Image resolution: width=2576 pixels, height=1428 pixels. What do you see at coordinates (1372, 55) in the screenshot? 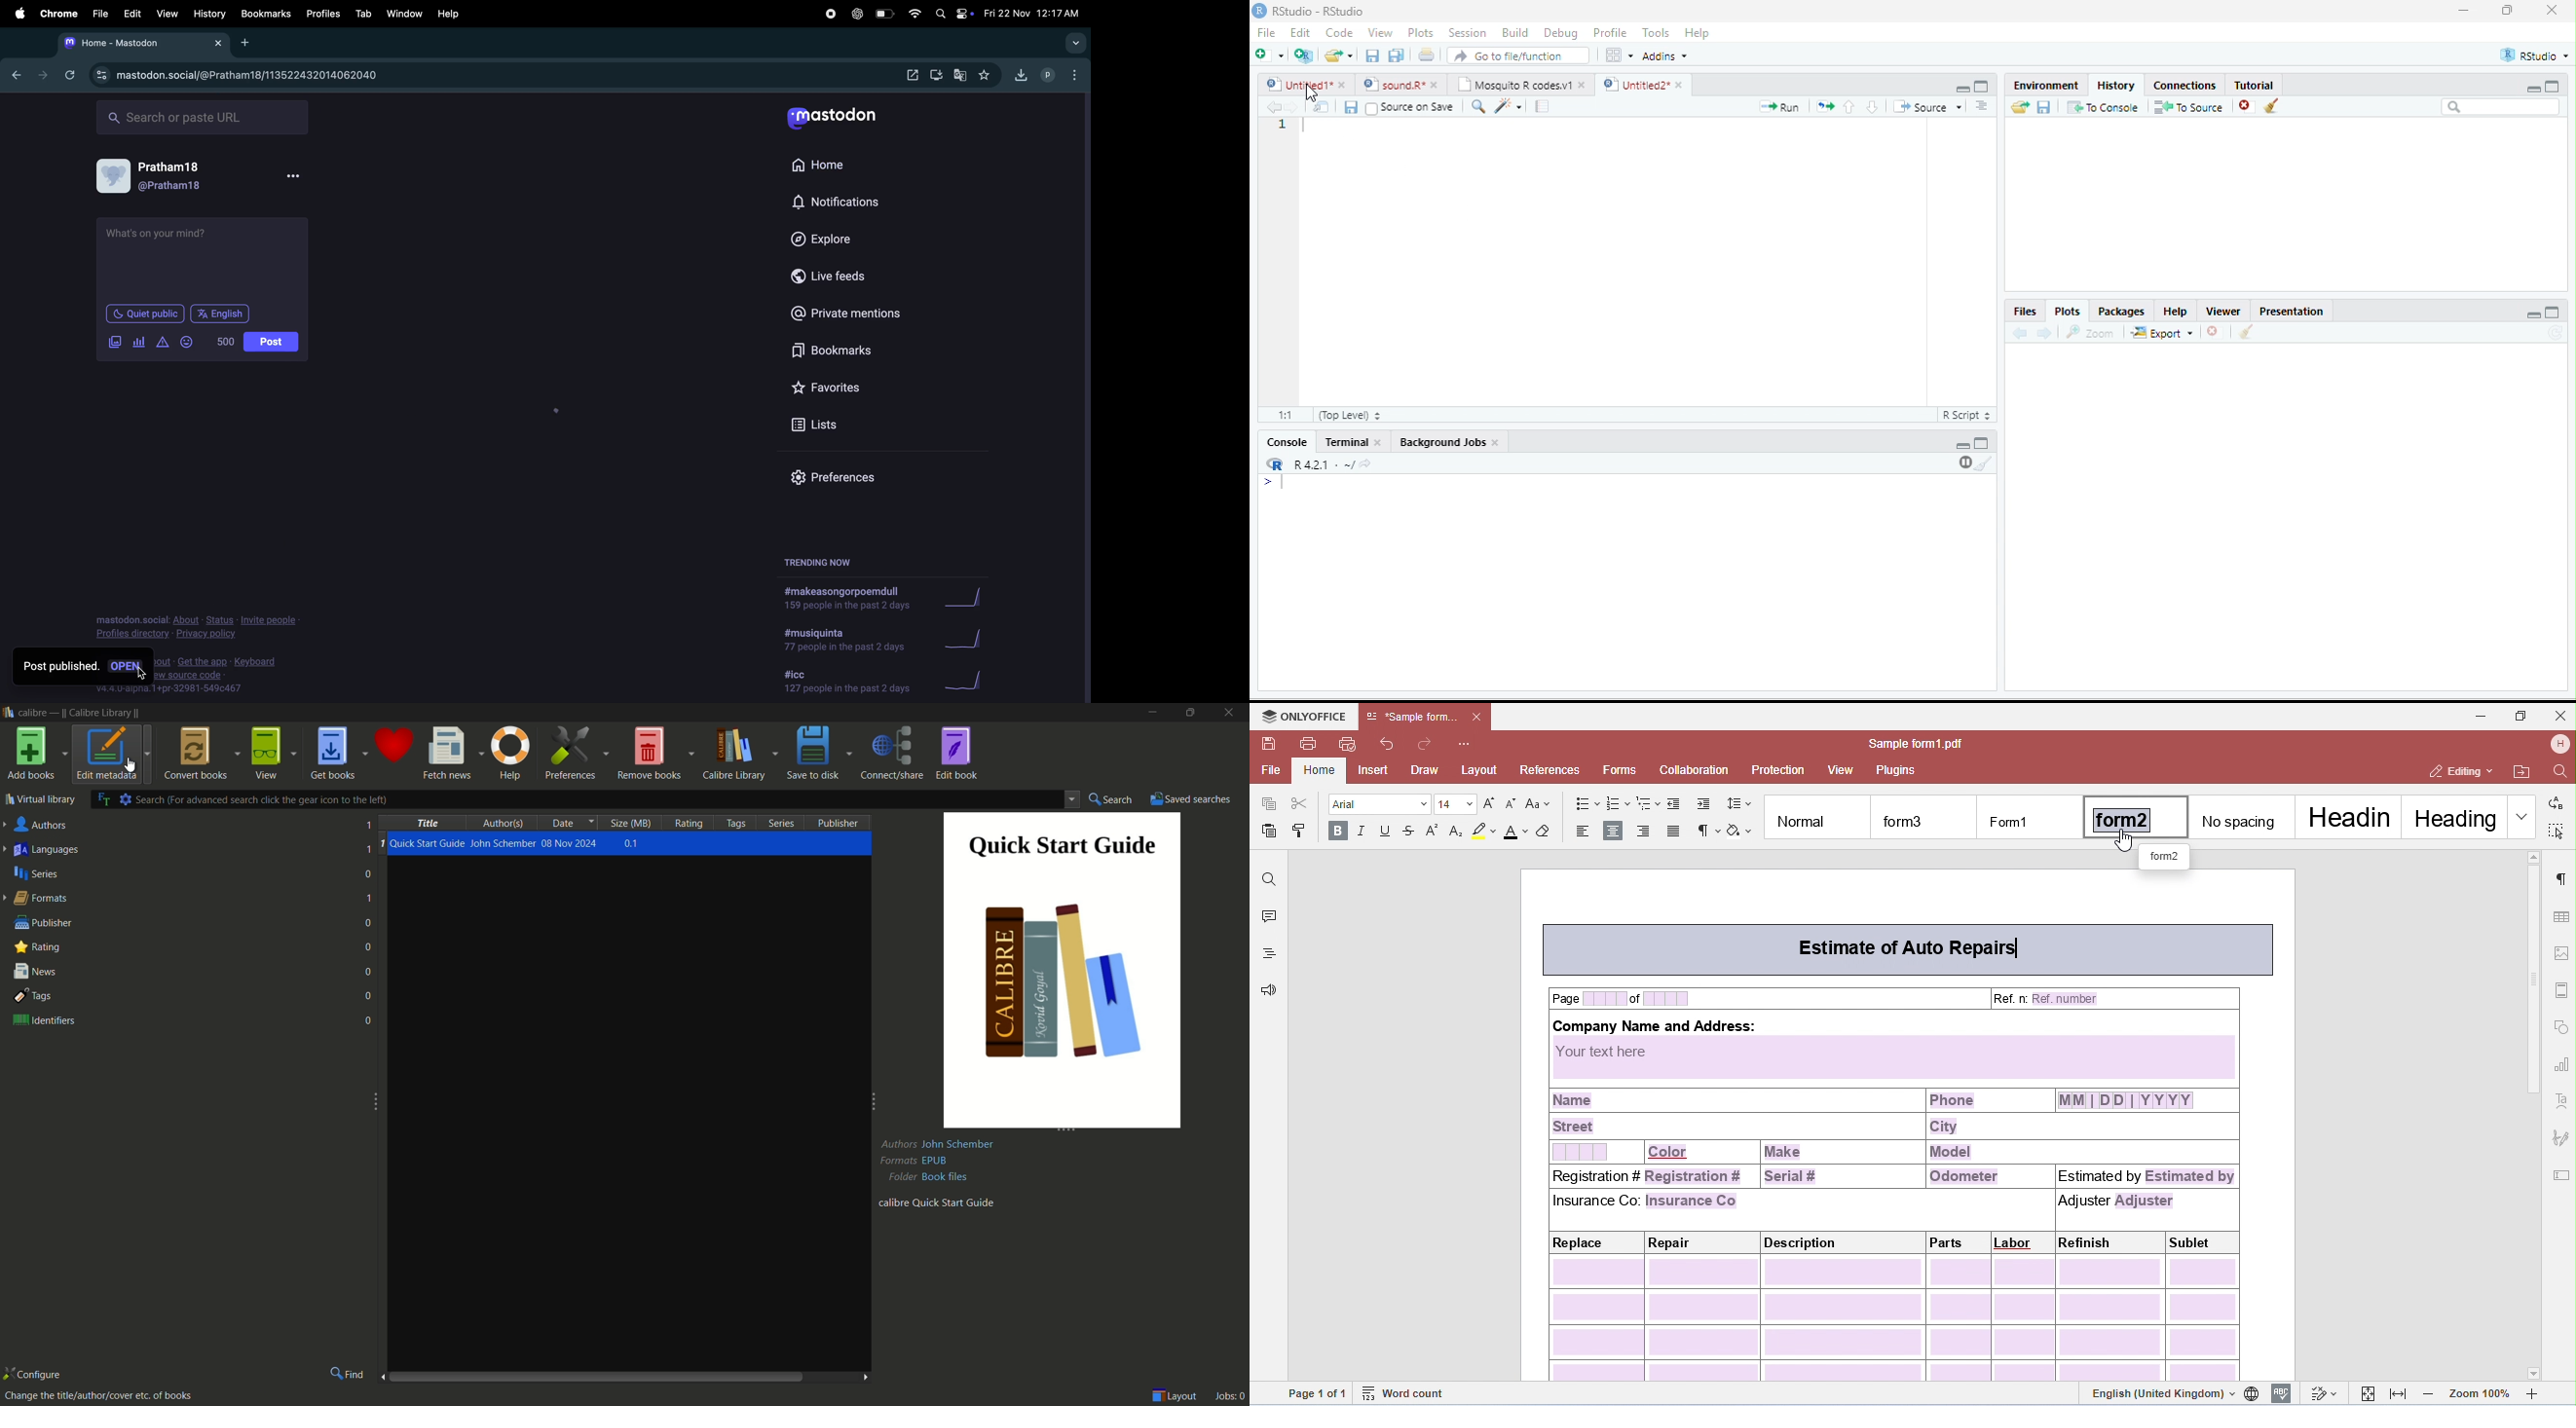
I see `save` at bounding box center [1372, 55].